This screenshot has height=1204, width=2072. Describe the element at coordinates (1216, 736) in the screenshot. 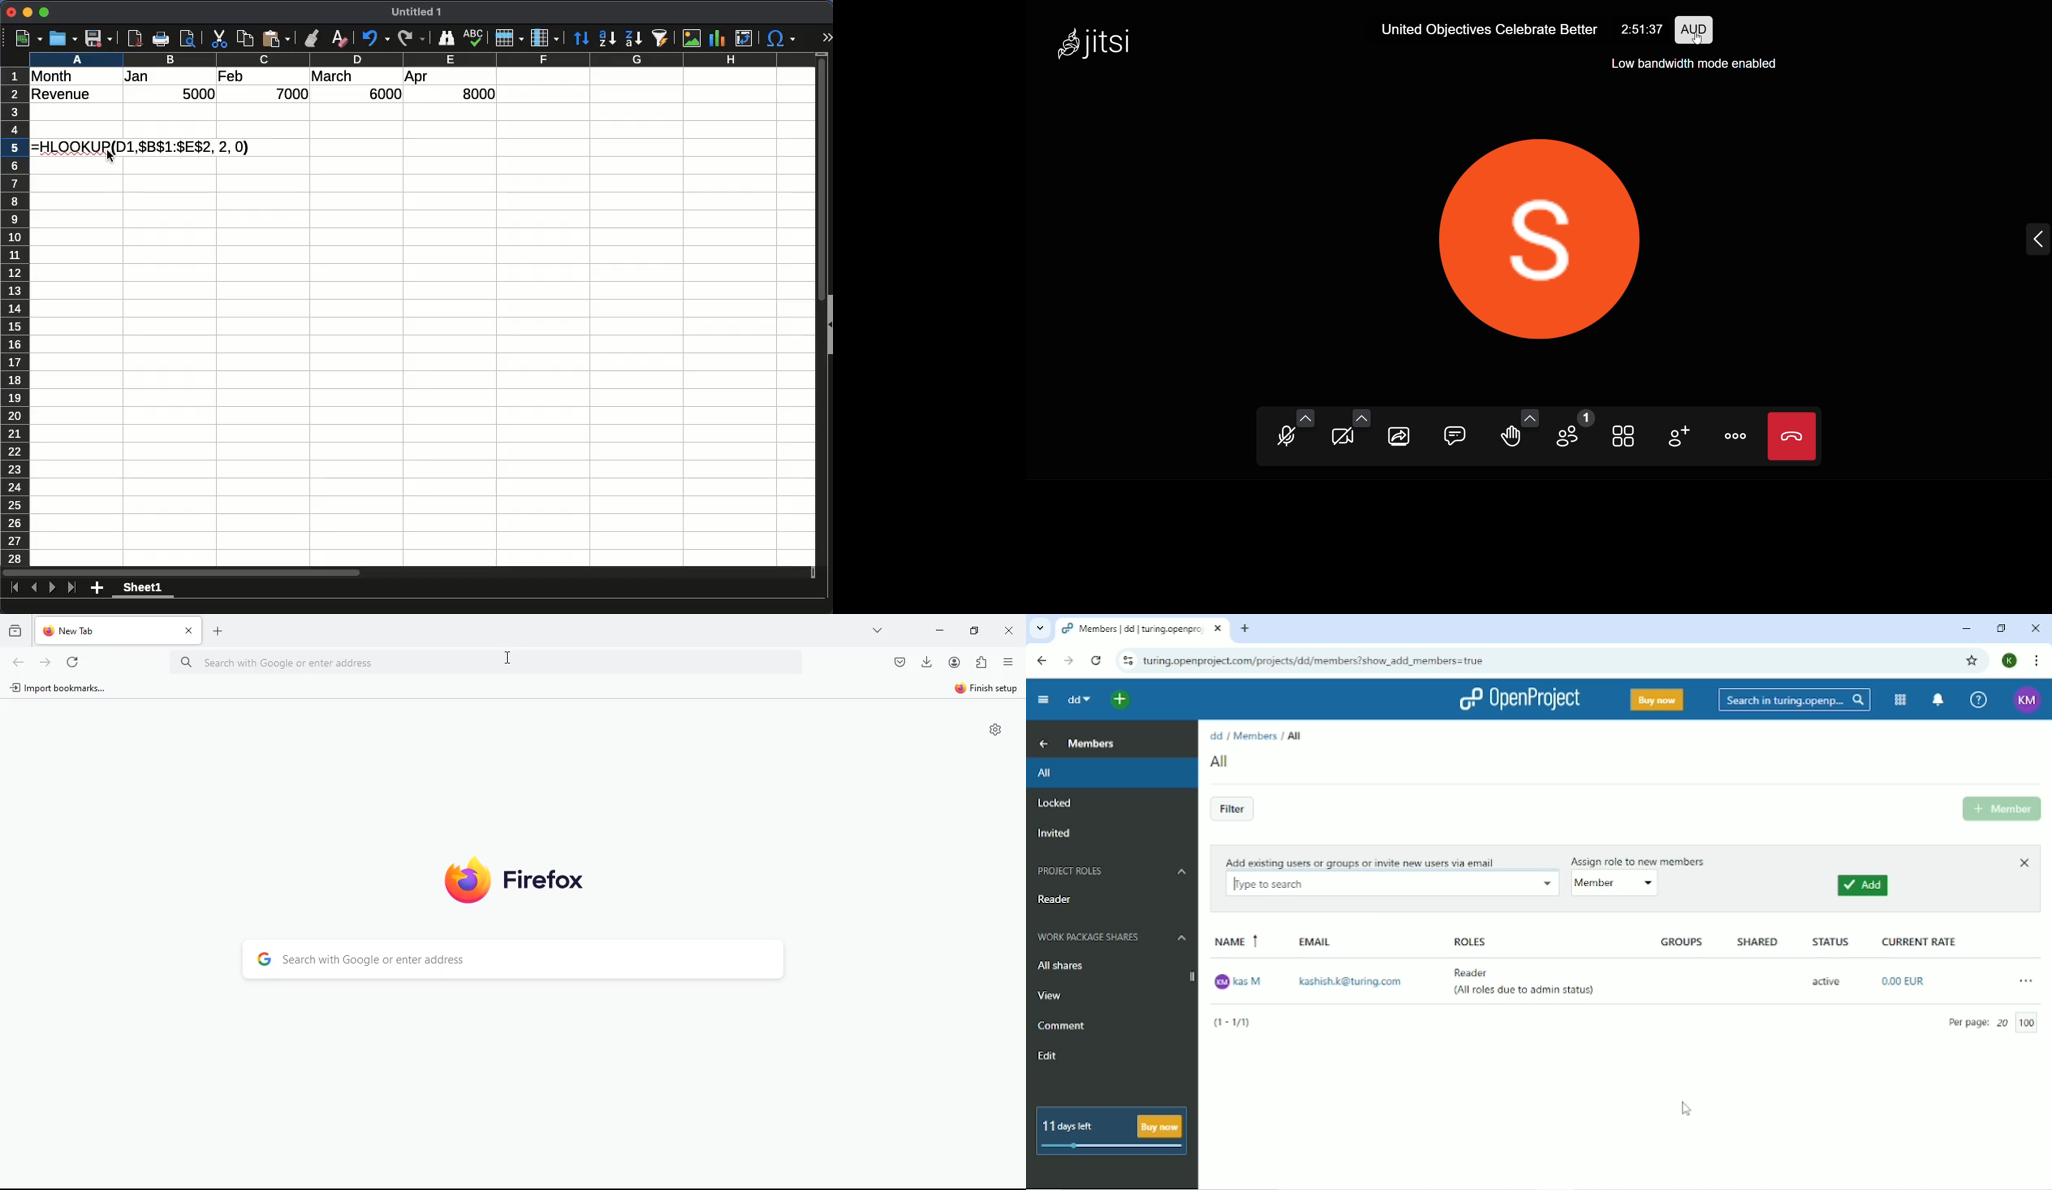

I see `dd` at that location.